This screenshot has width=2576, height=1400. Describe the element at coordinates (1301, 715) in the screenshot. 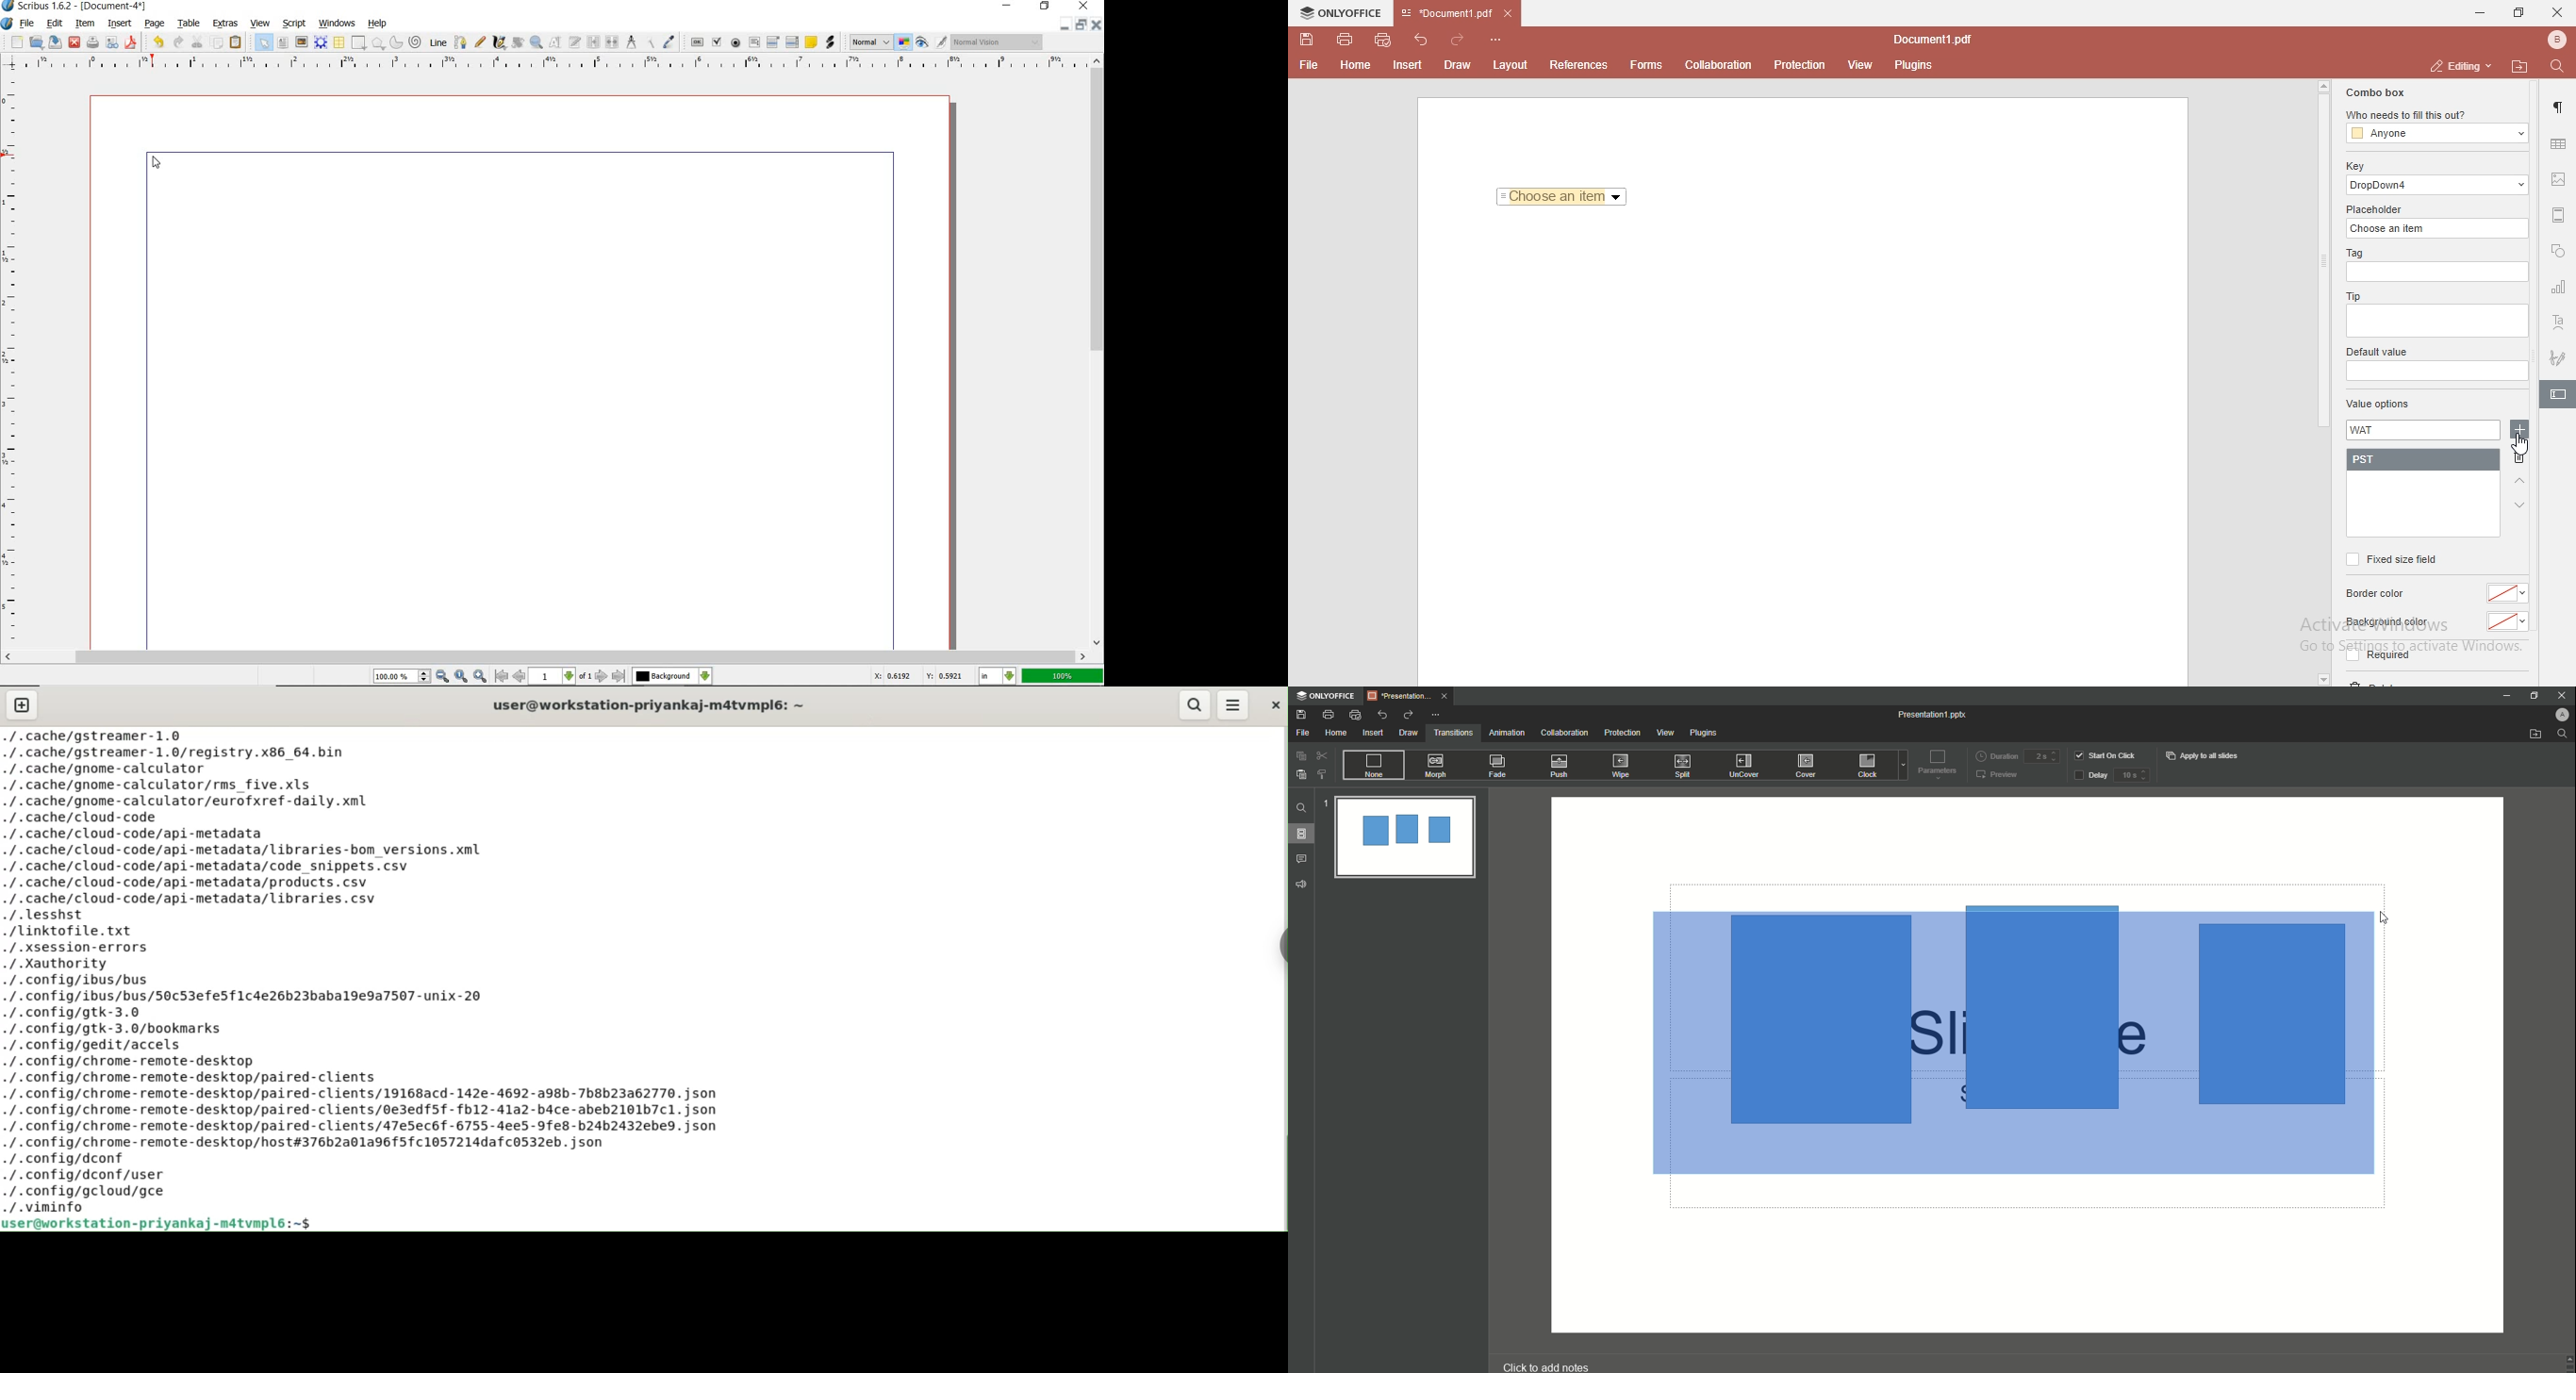

I see `Save` at that location.